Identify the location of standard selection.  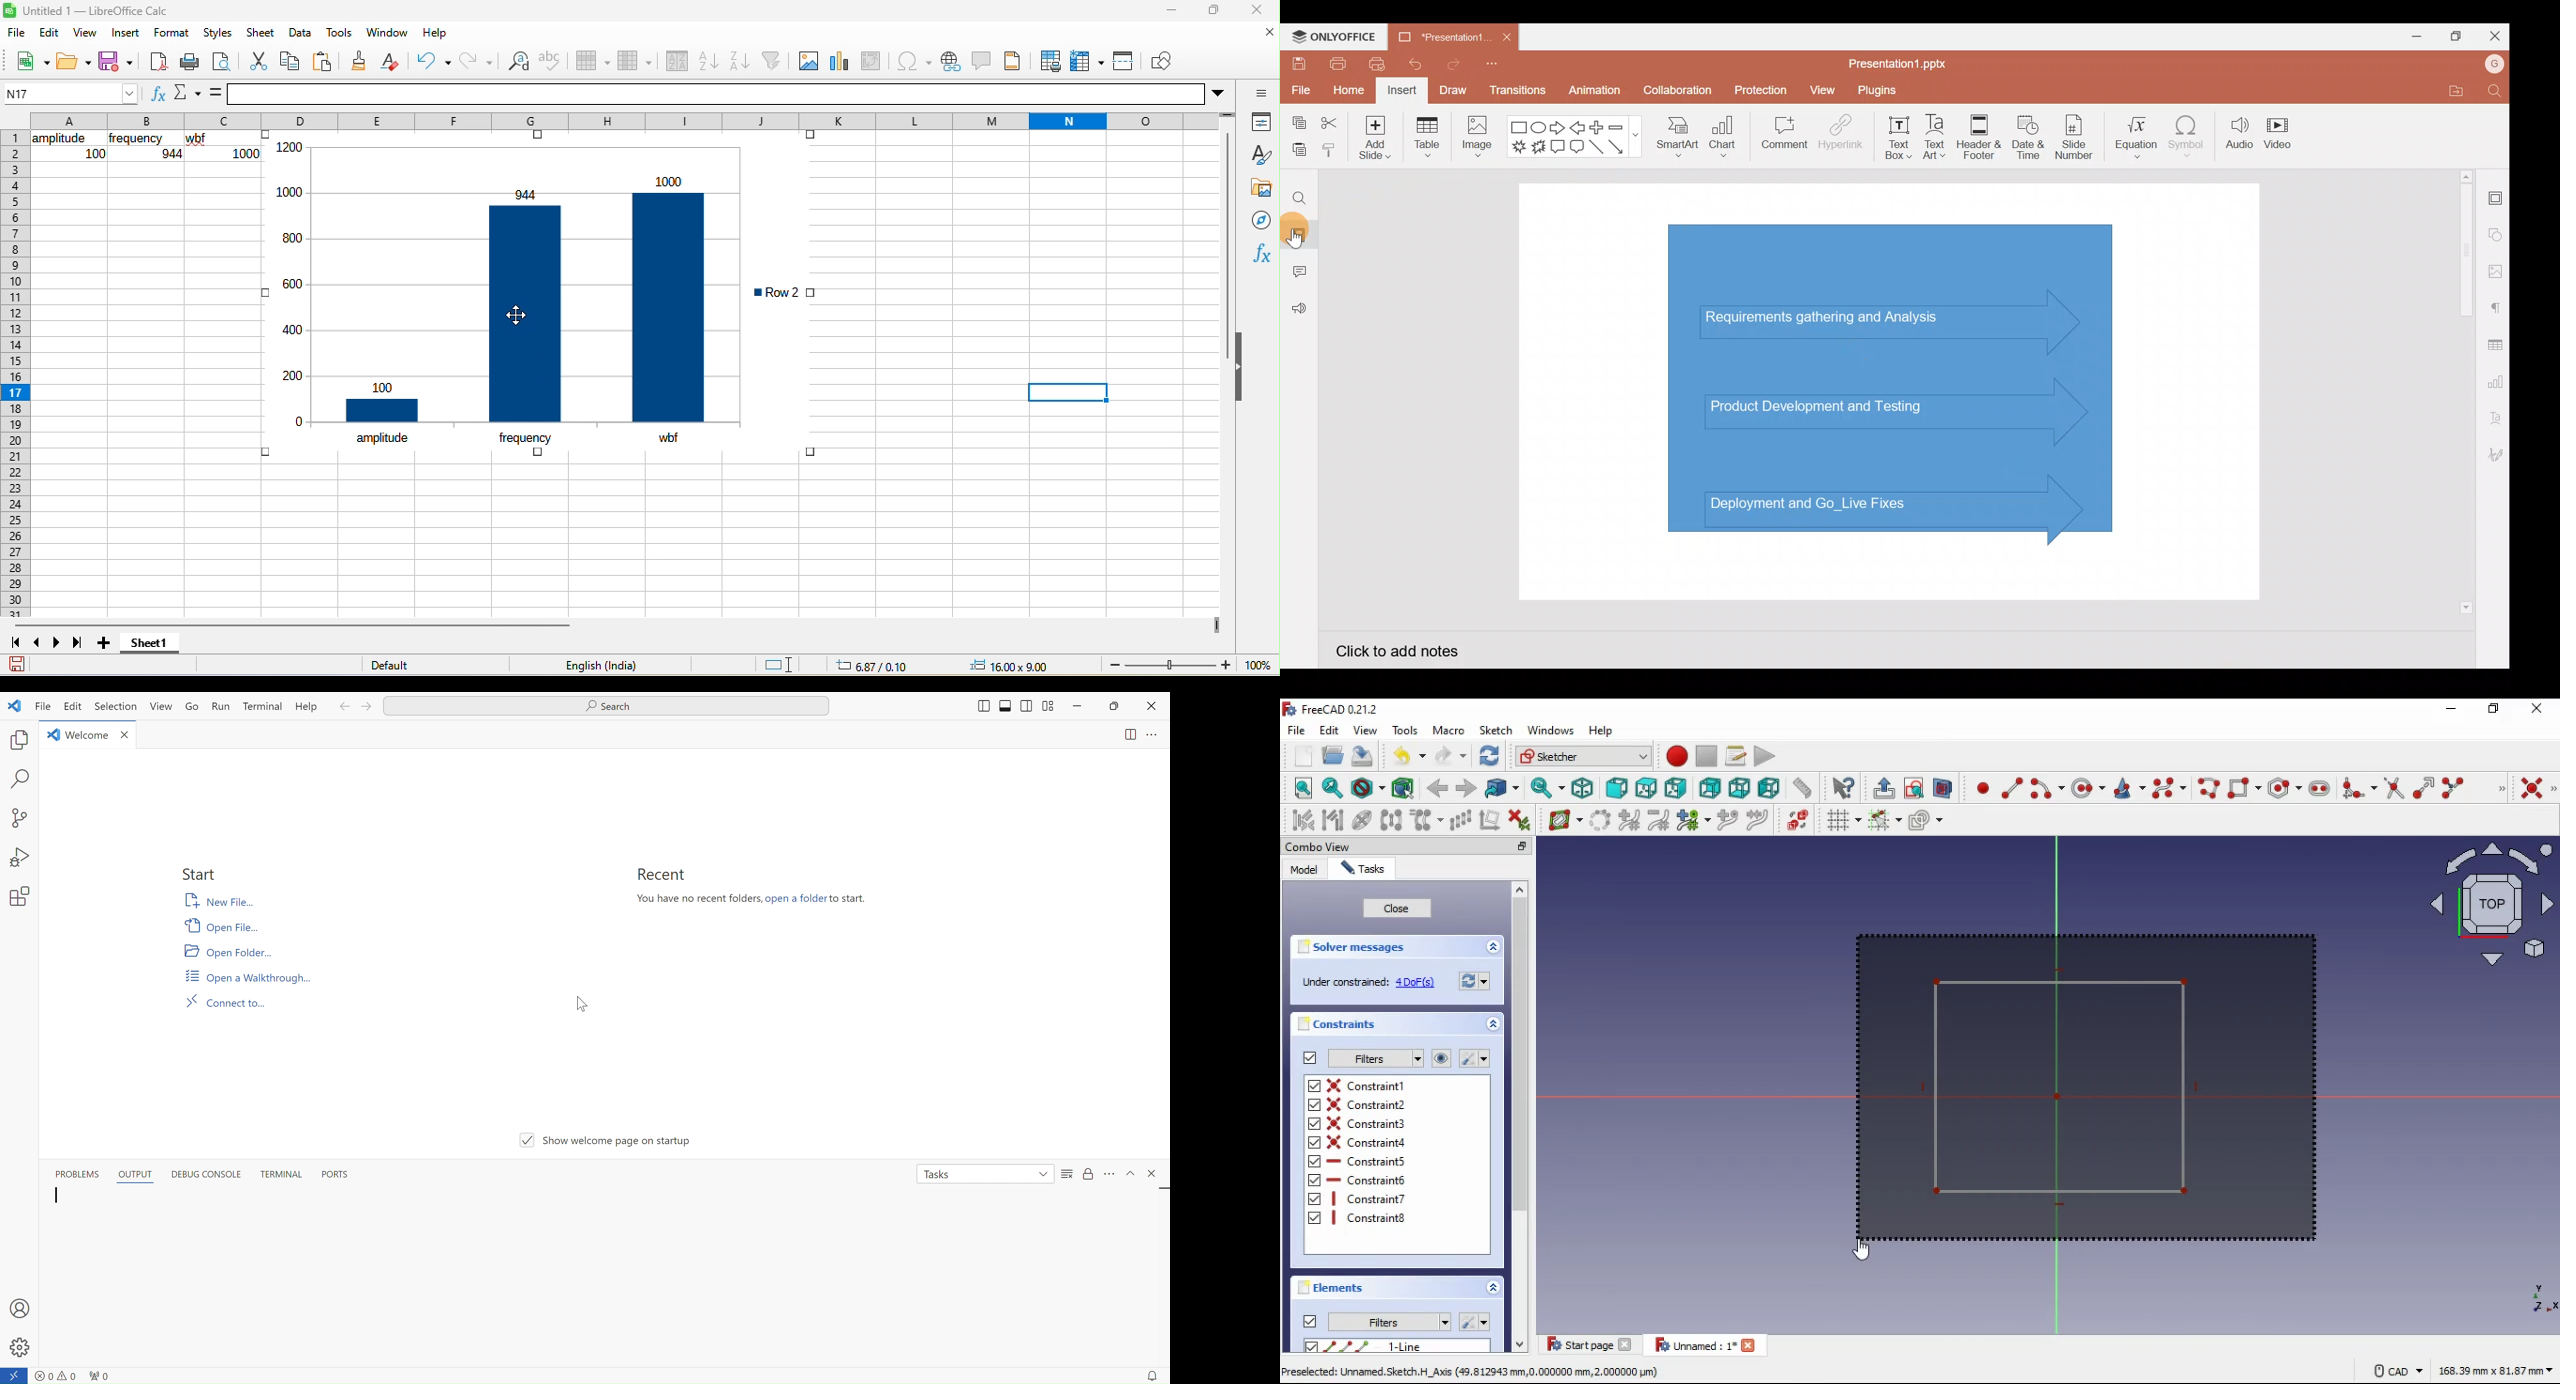
(781, 667).